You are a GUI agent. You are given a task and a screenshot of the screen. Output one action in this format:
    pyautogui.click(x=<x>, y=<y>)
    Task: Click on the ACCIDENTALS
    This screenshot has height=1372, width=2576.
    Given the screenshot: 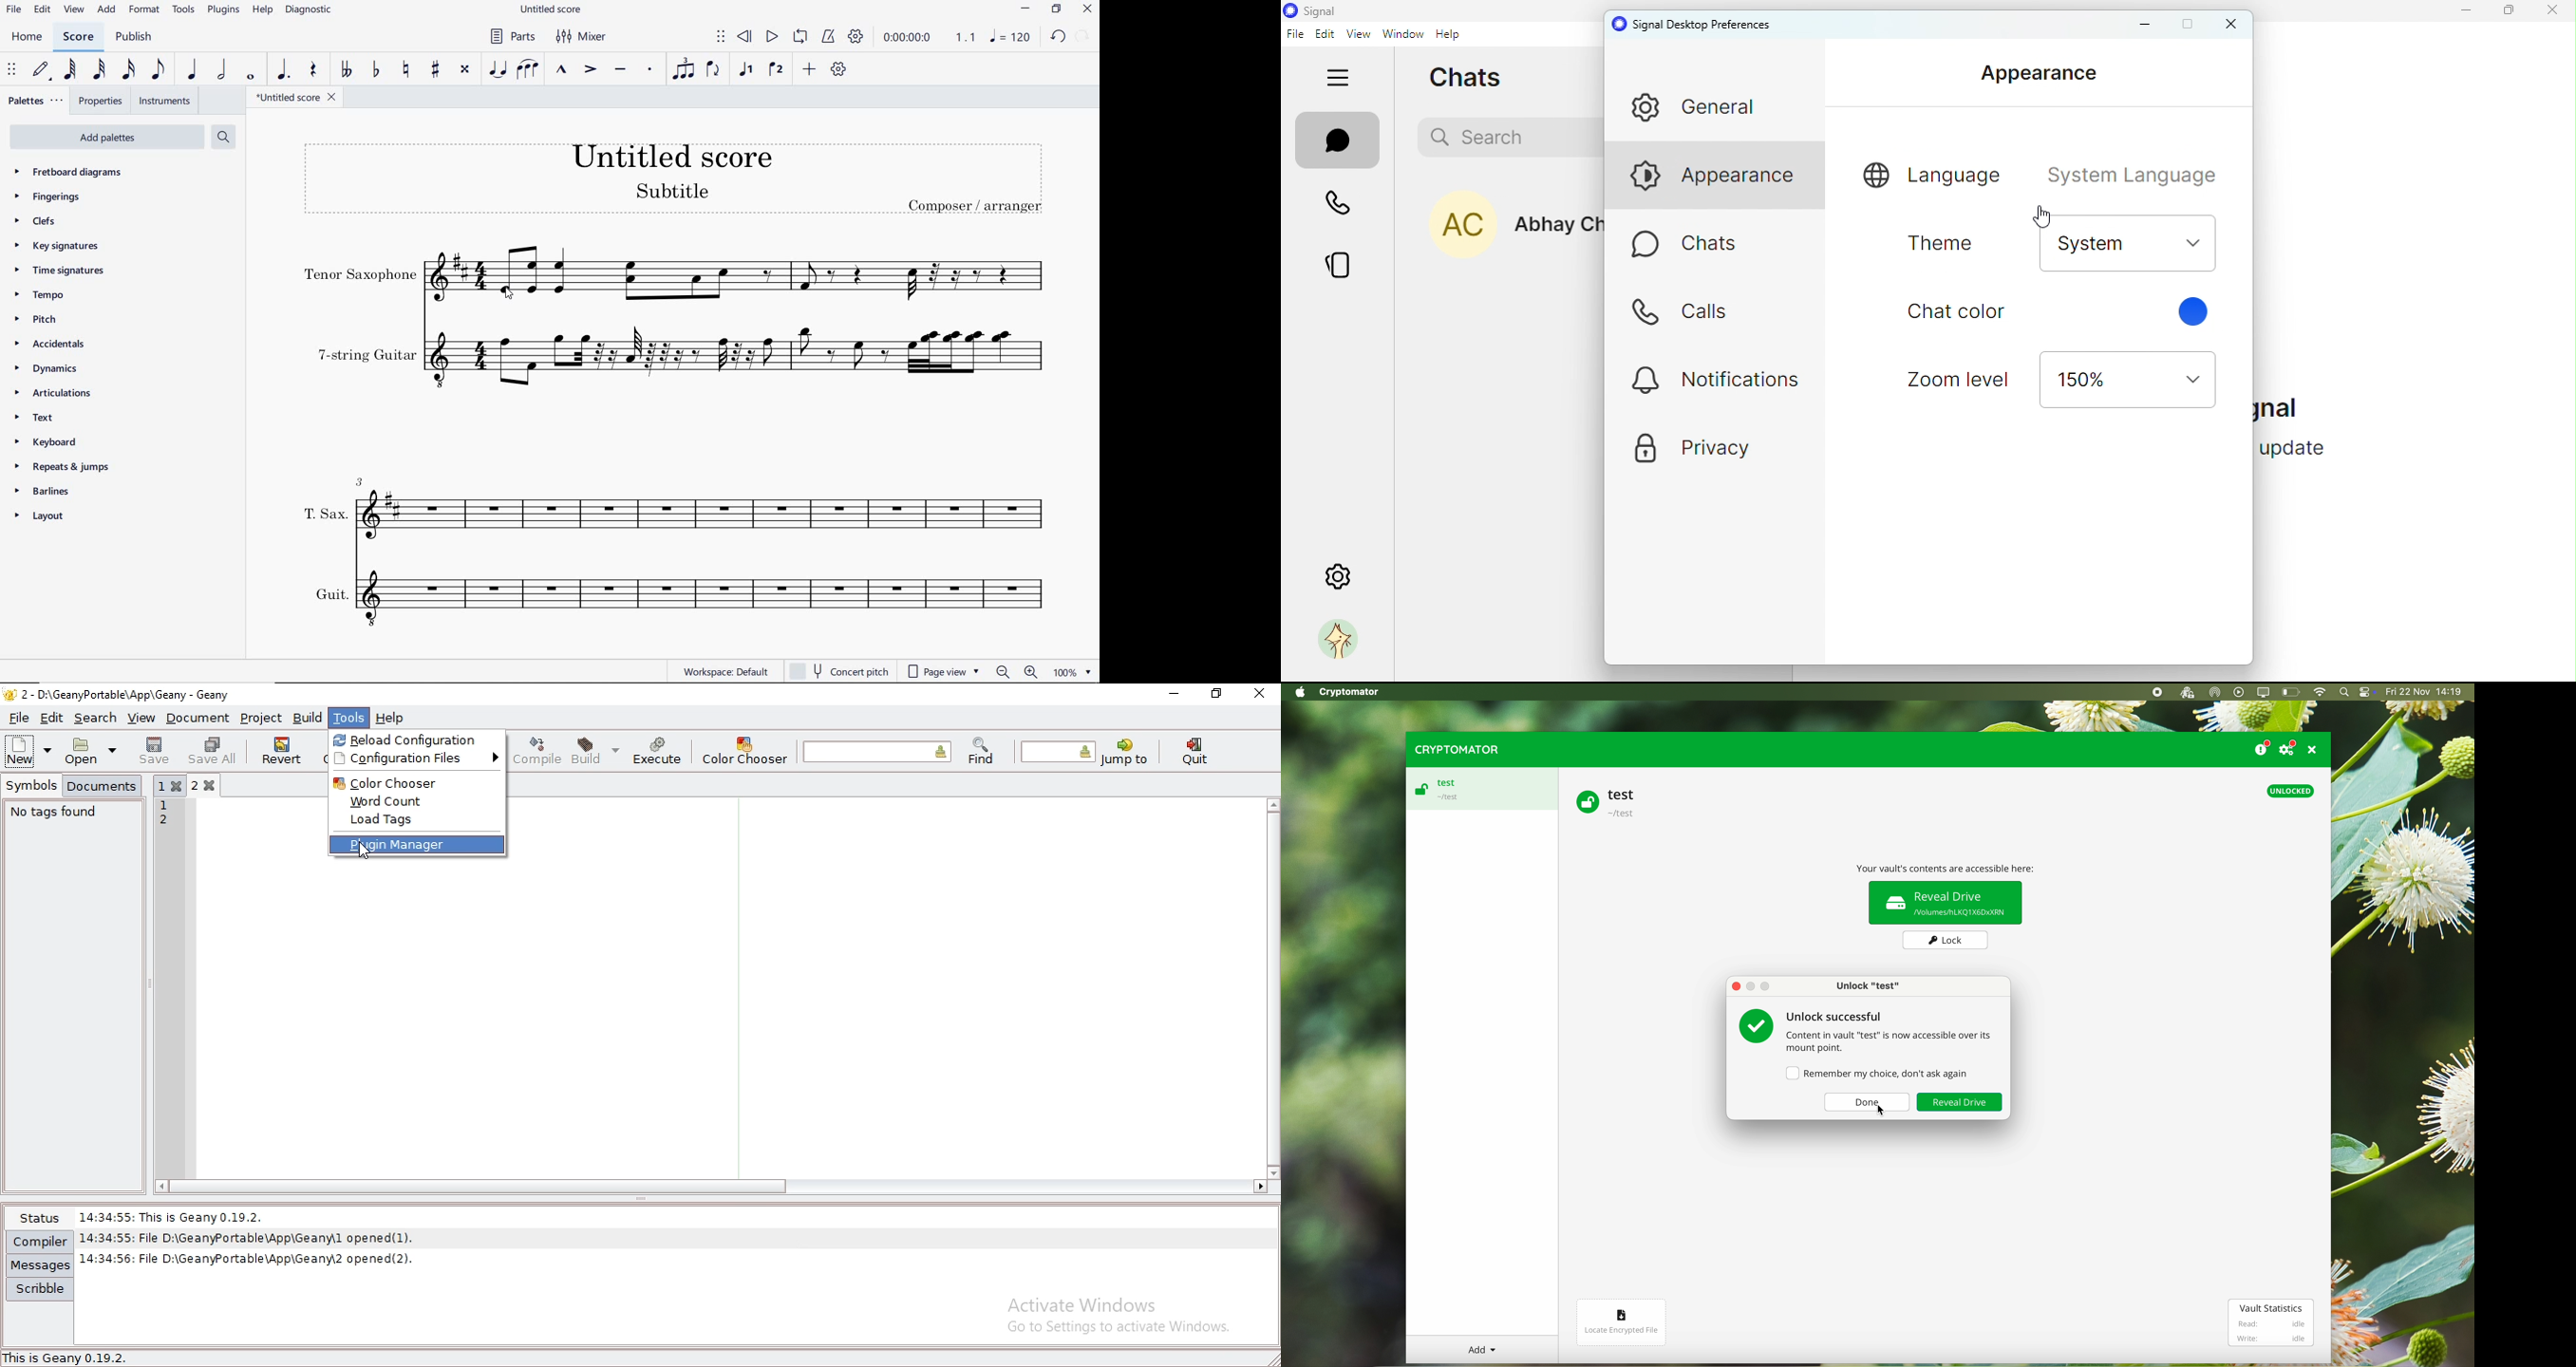 What is the action you would take?
    pyautogui.click(x=47, y=346)
    